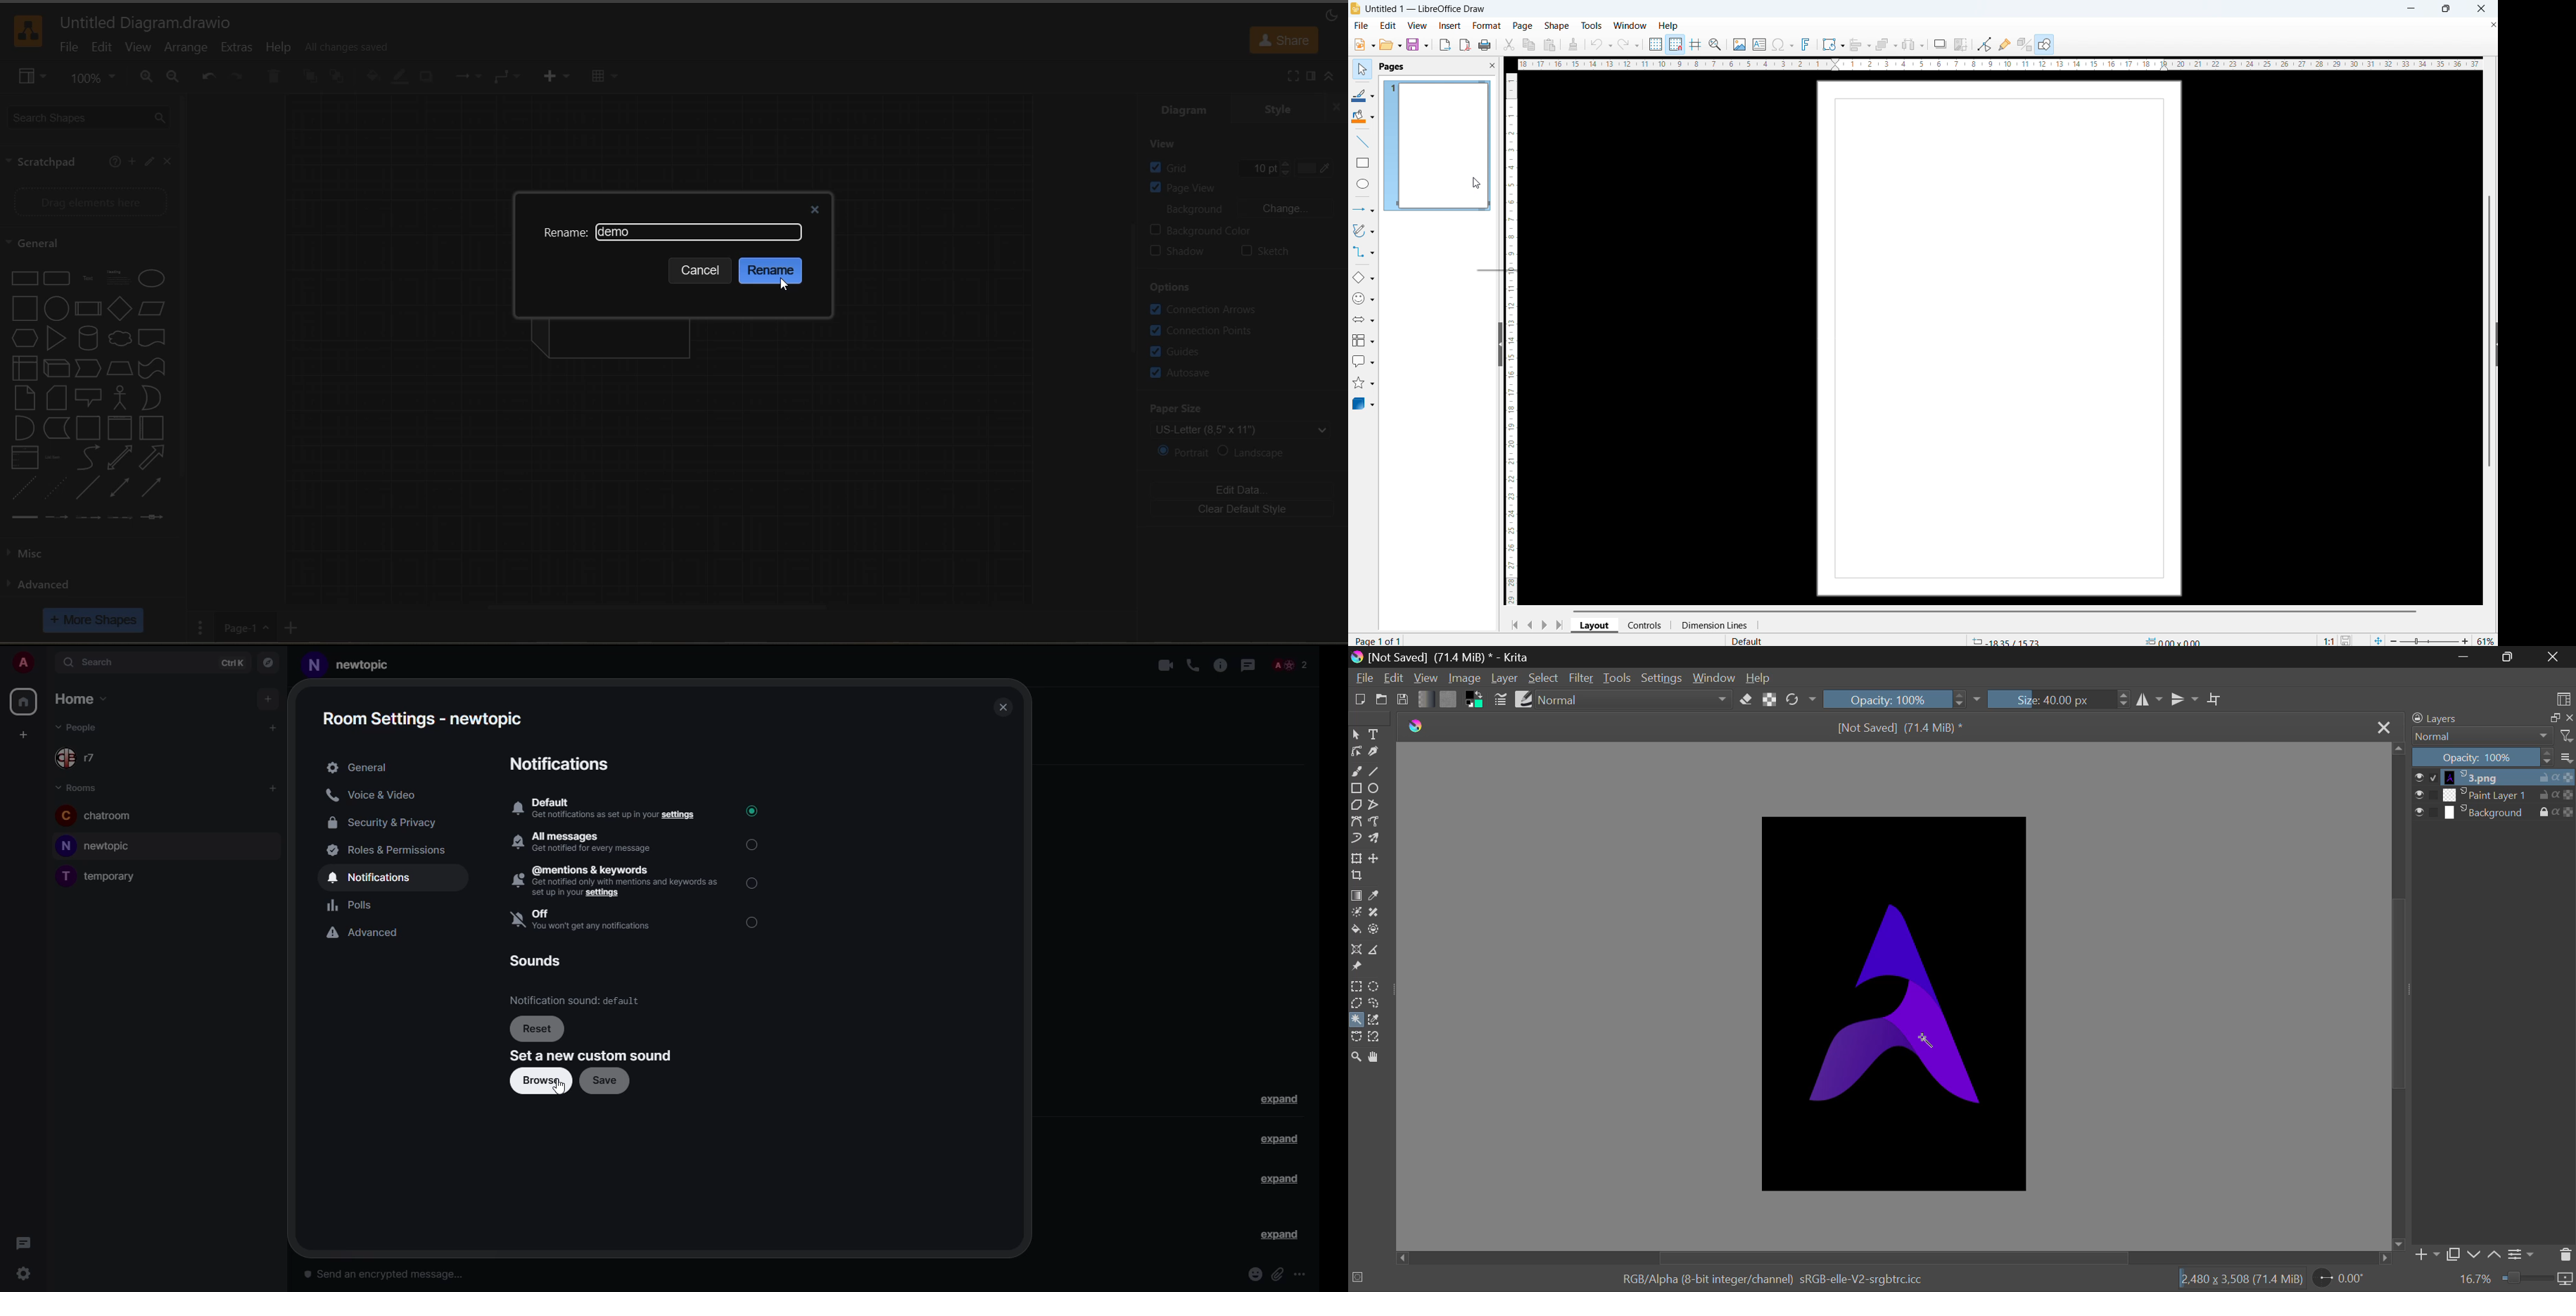 The width and height of the screenshot is (2576, 1316). I want to click on go to last page, so click(1559, 624).